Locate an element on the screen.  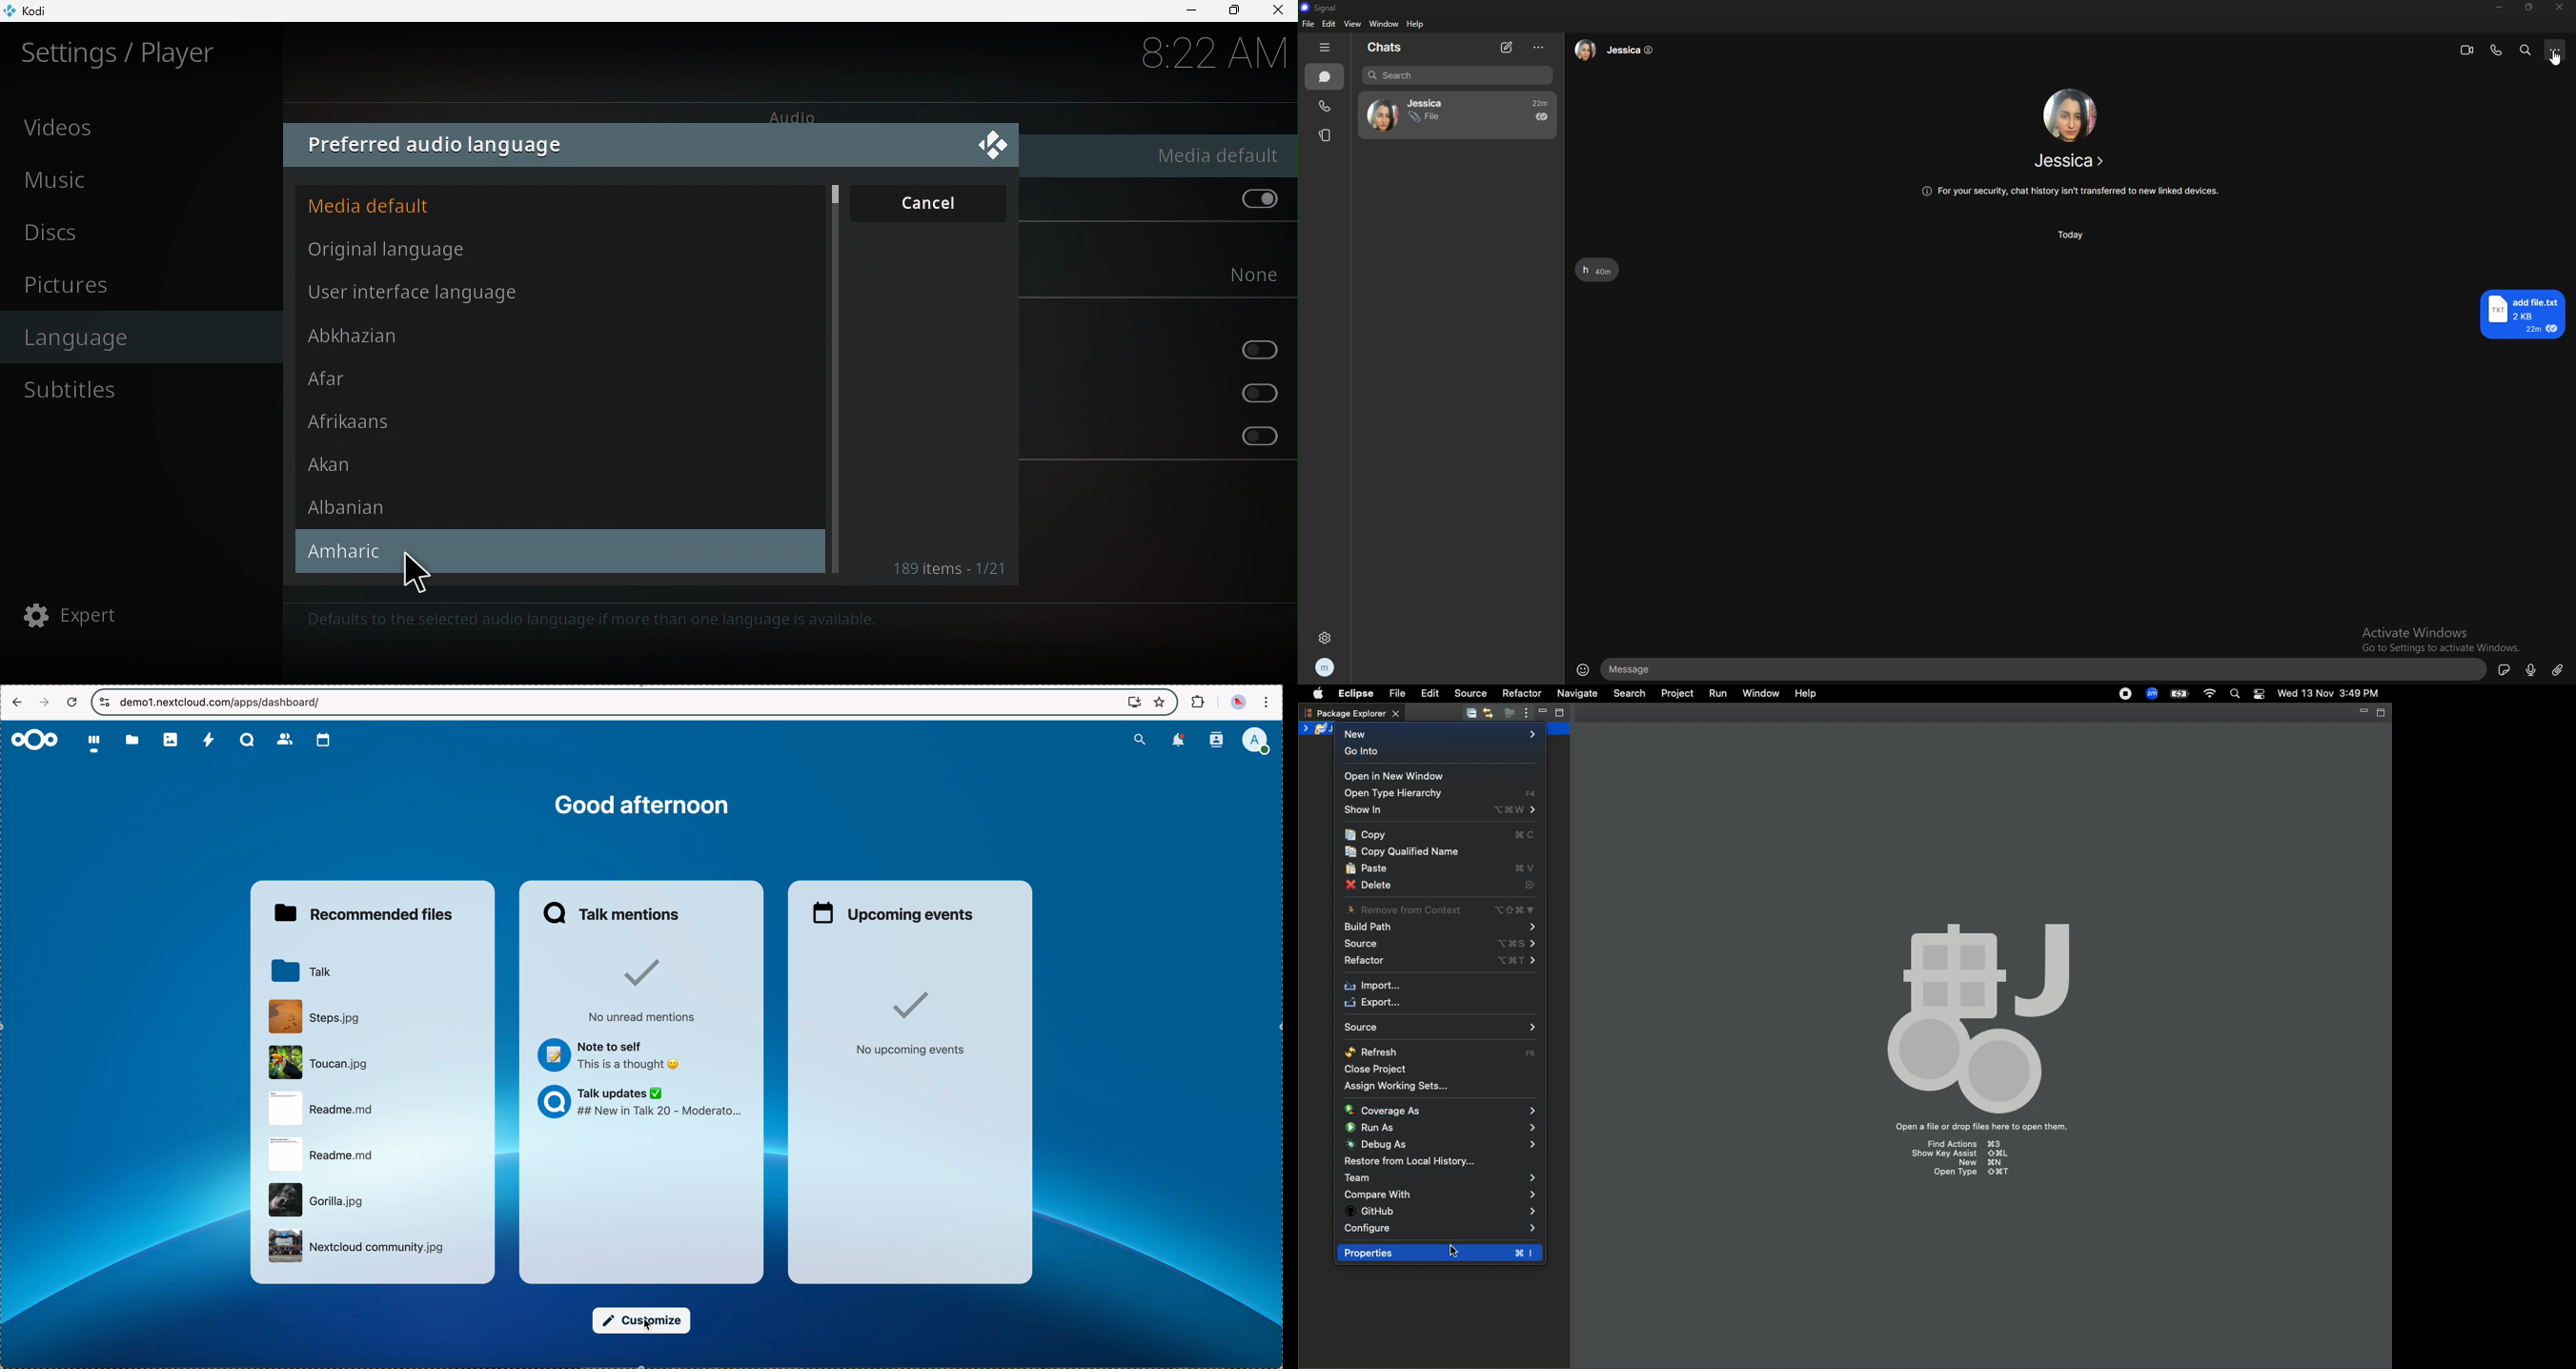
window is located at coordinates (1383, 23).